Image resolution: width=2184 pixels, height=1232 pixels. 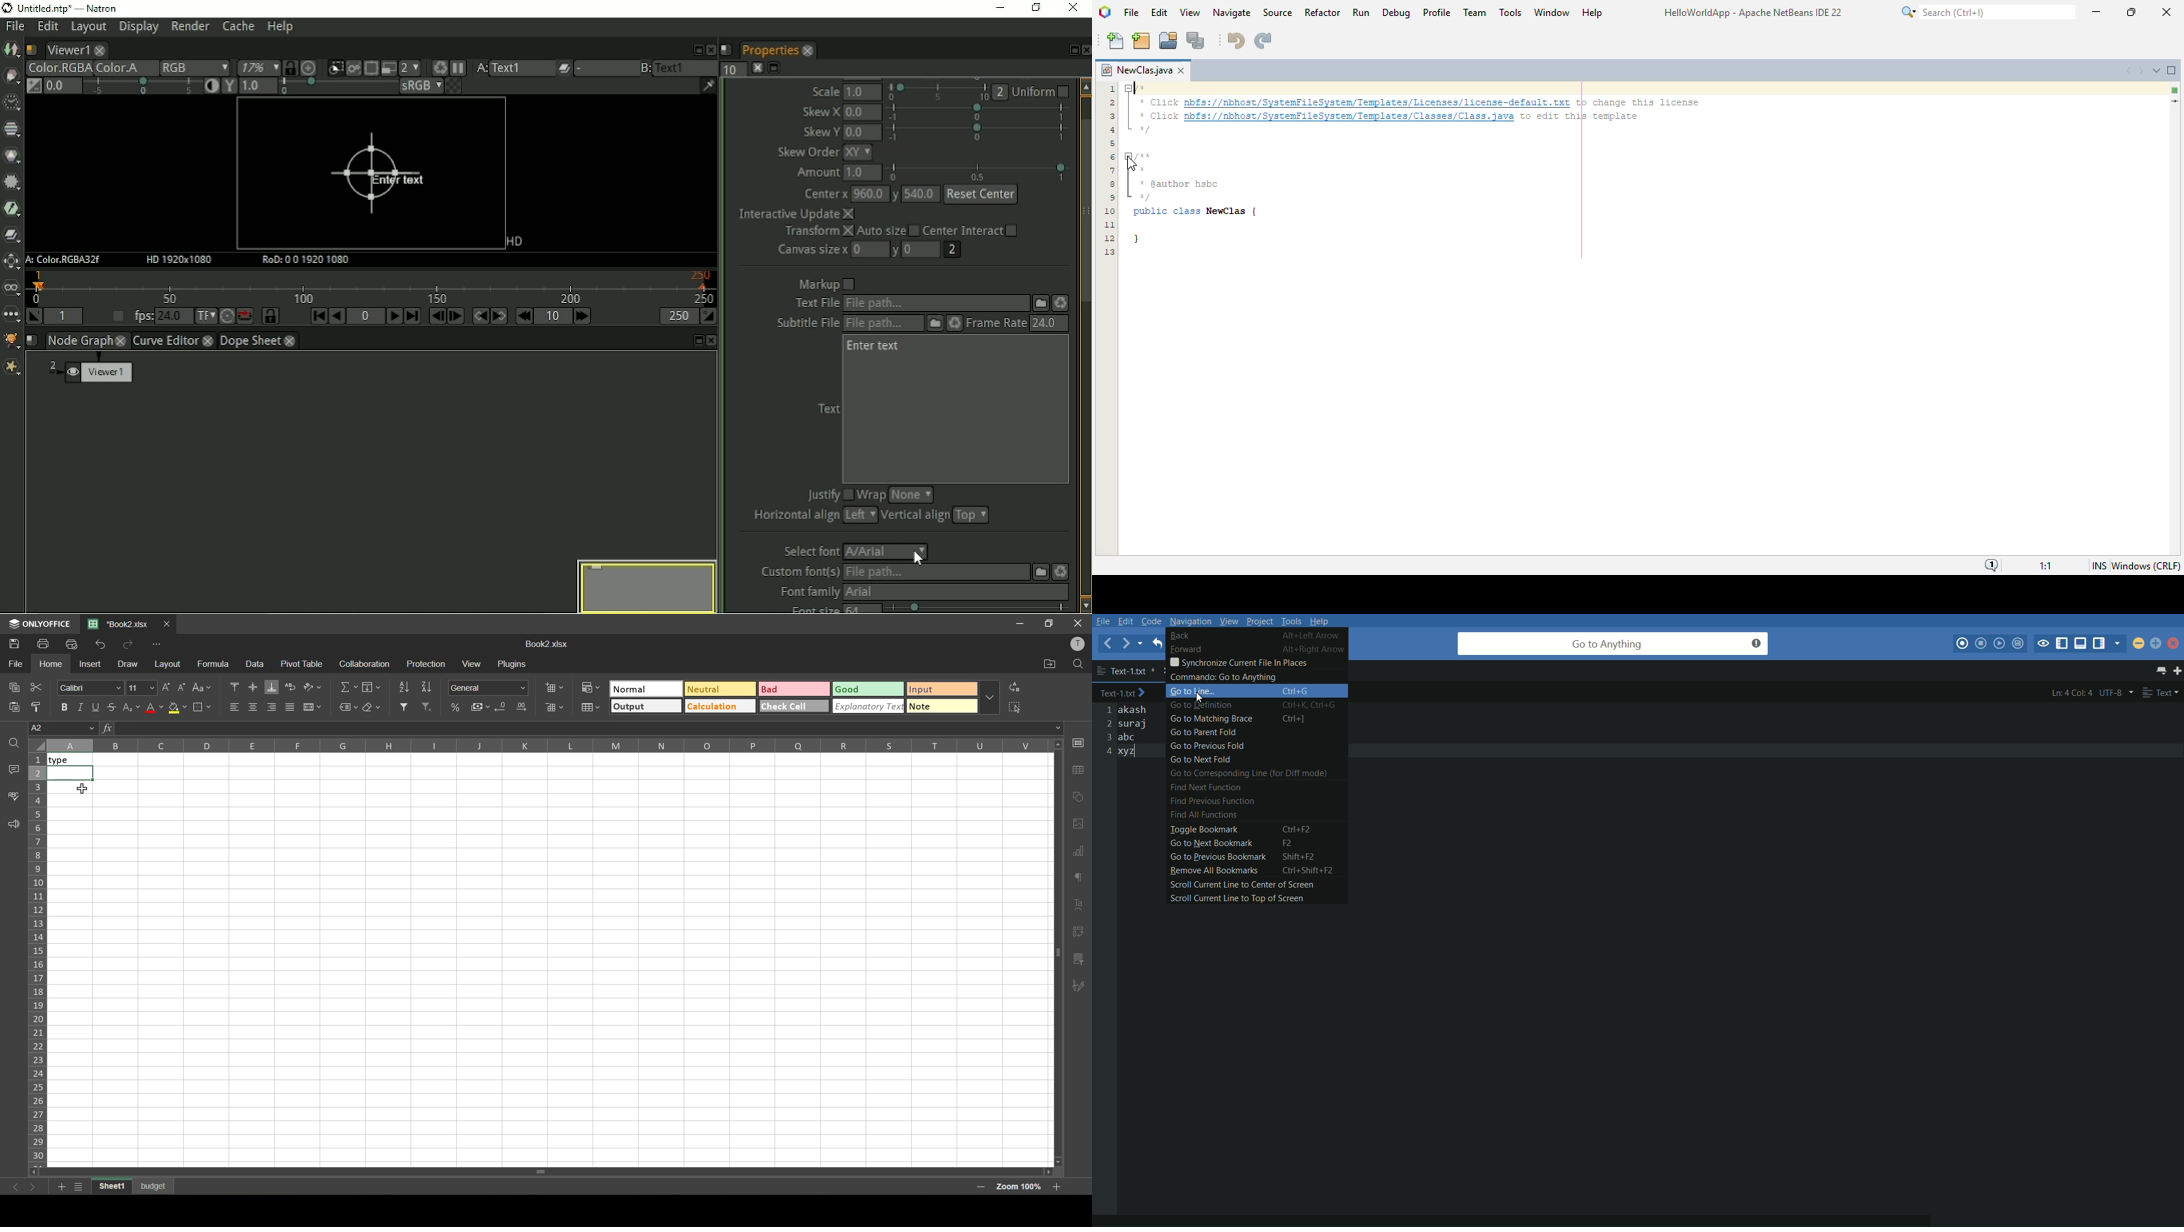 I want to click on slicer, so click(x=1079, y=960).